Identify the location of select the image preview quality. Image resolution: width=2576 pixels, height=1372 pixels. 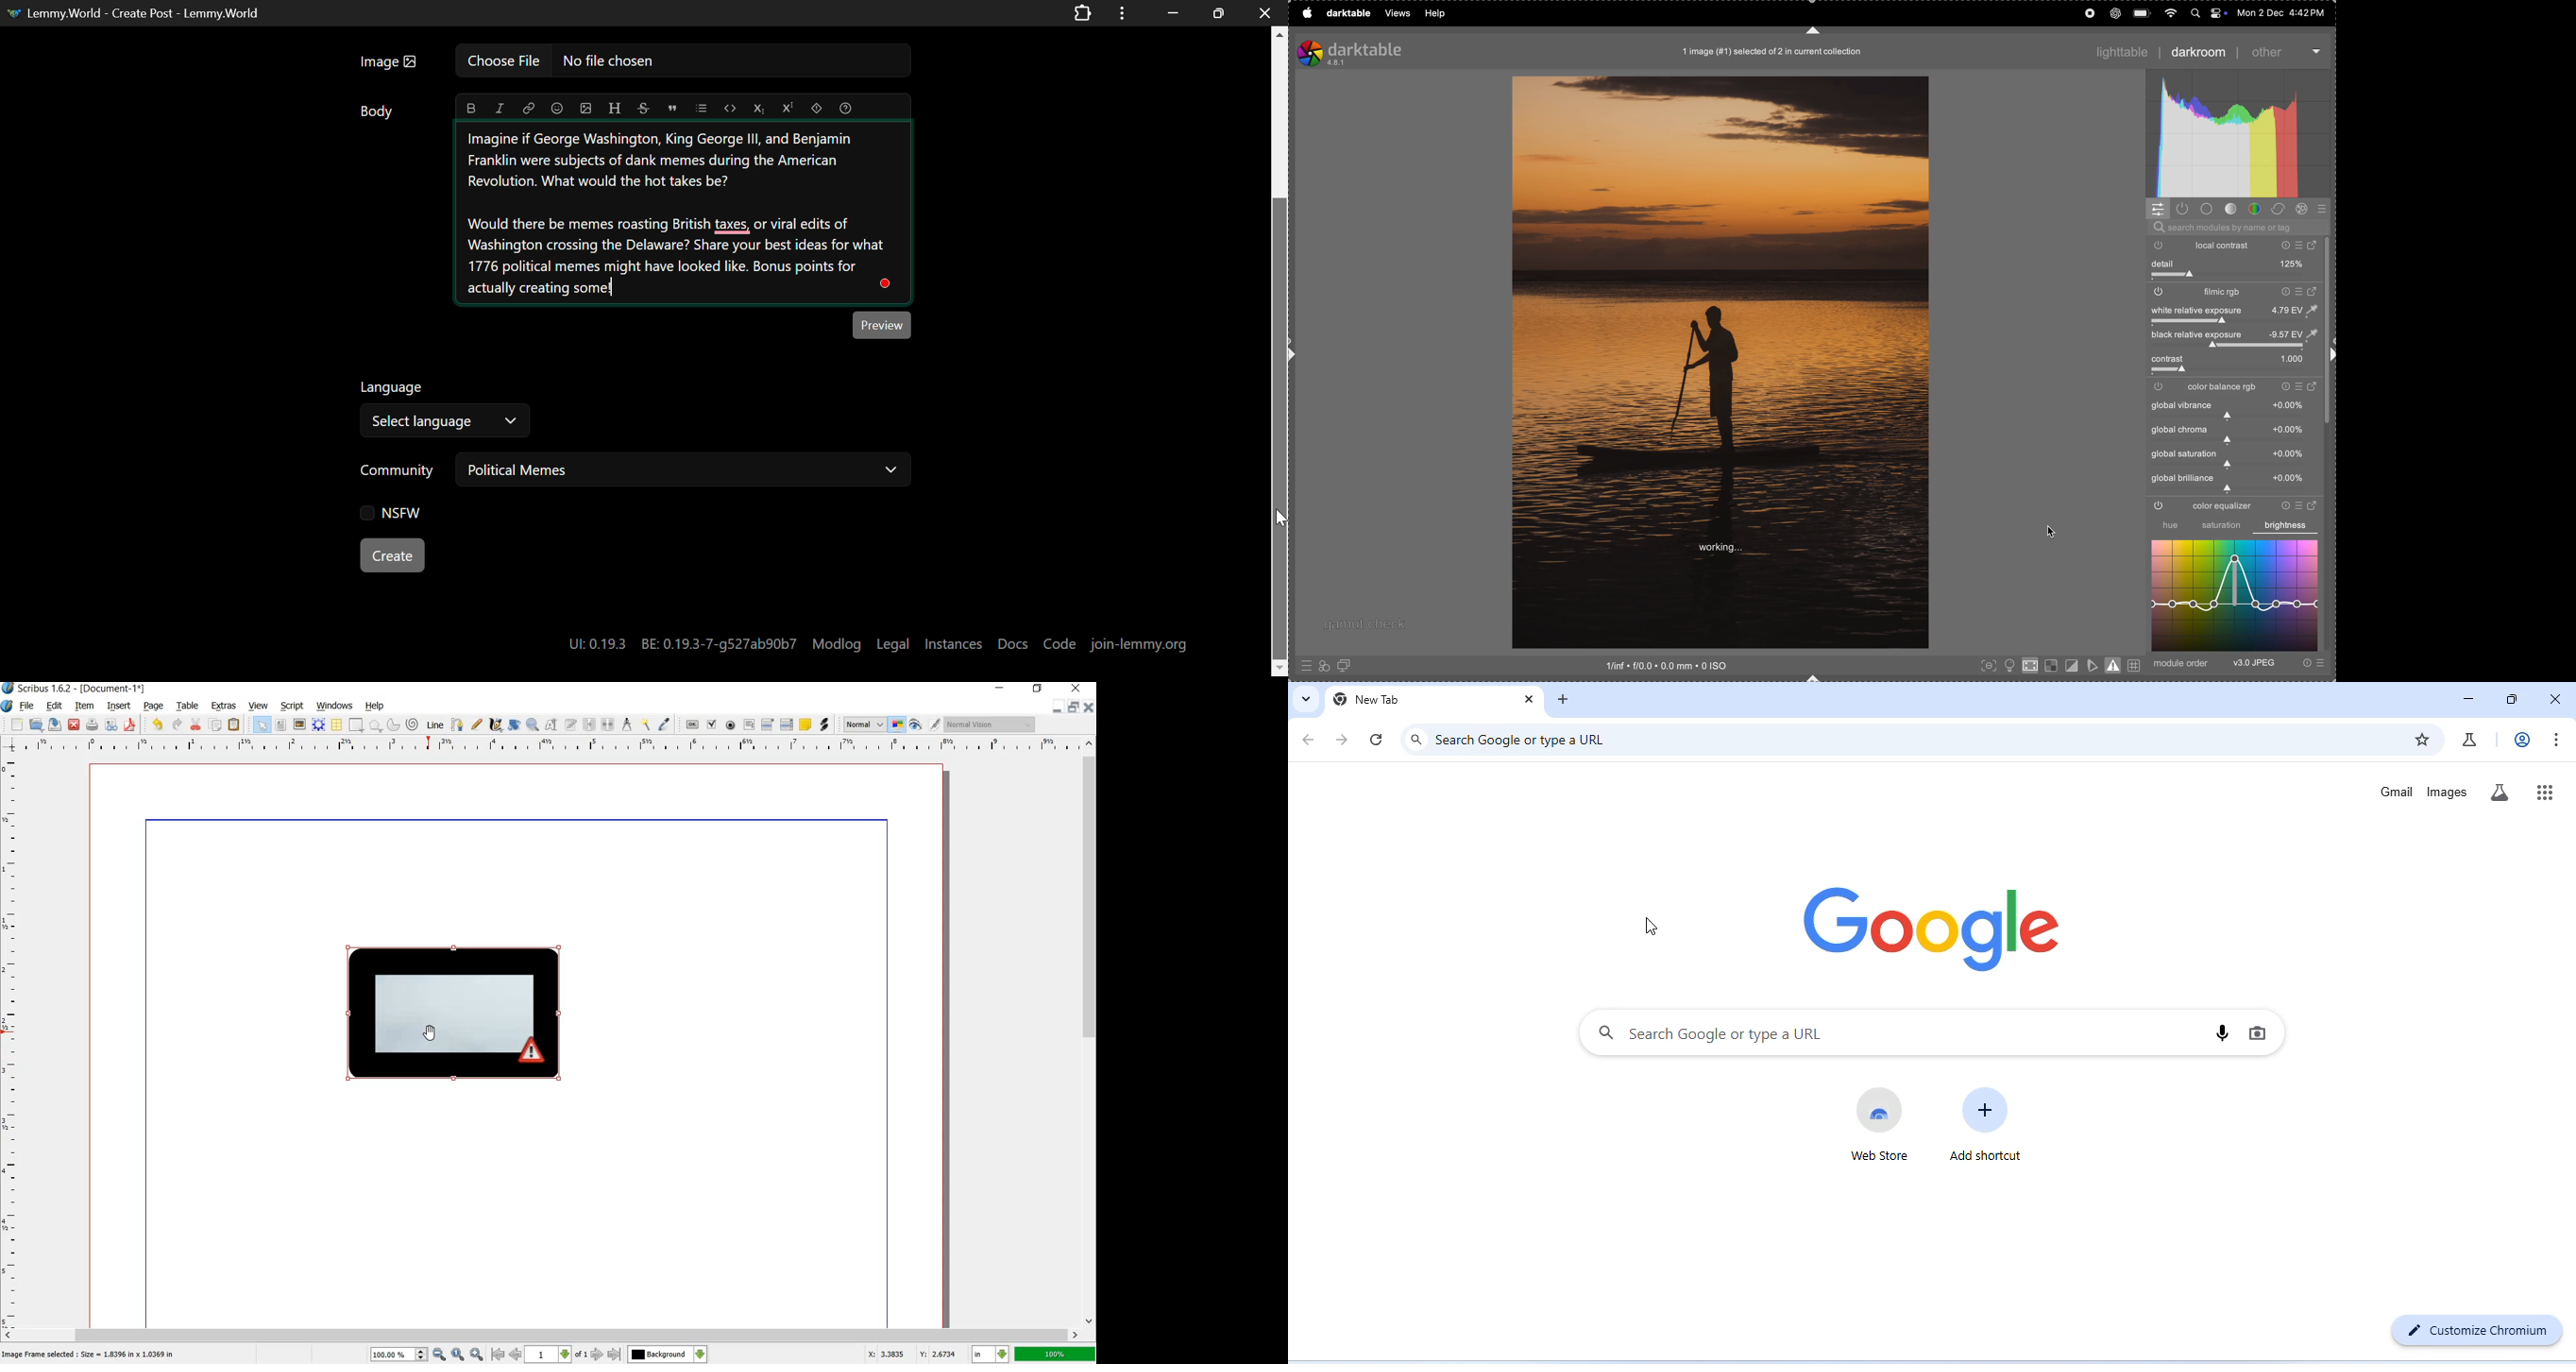
(863, 723).